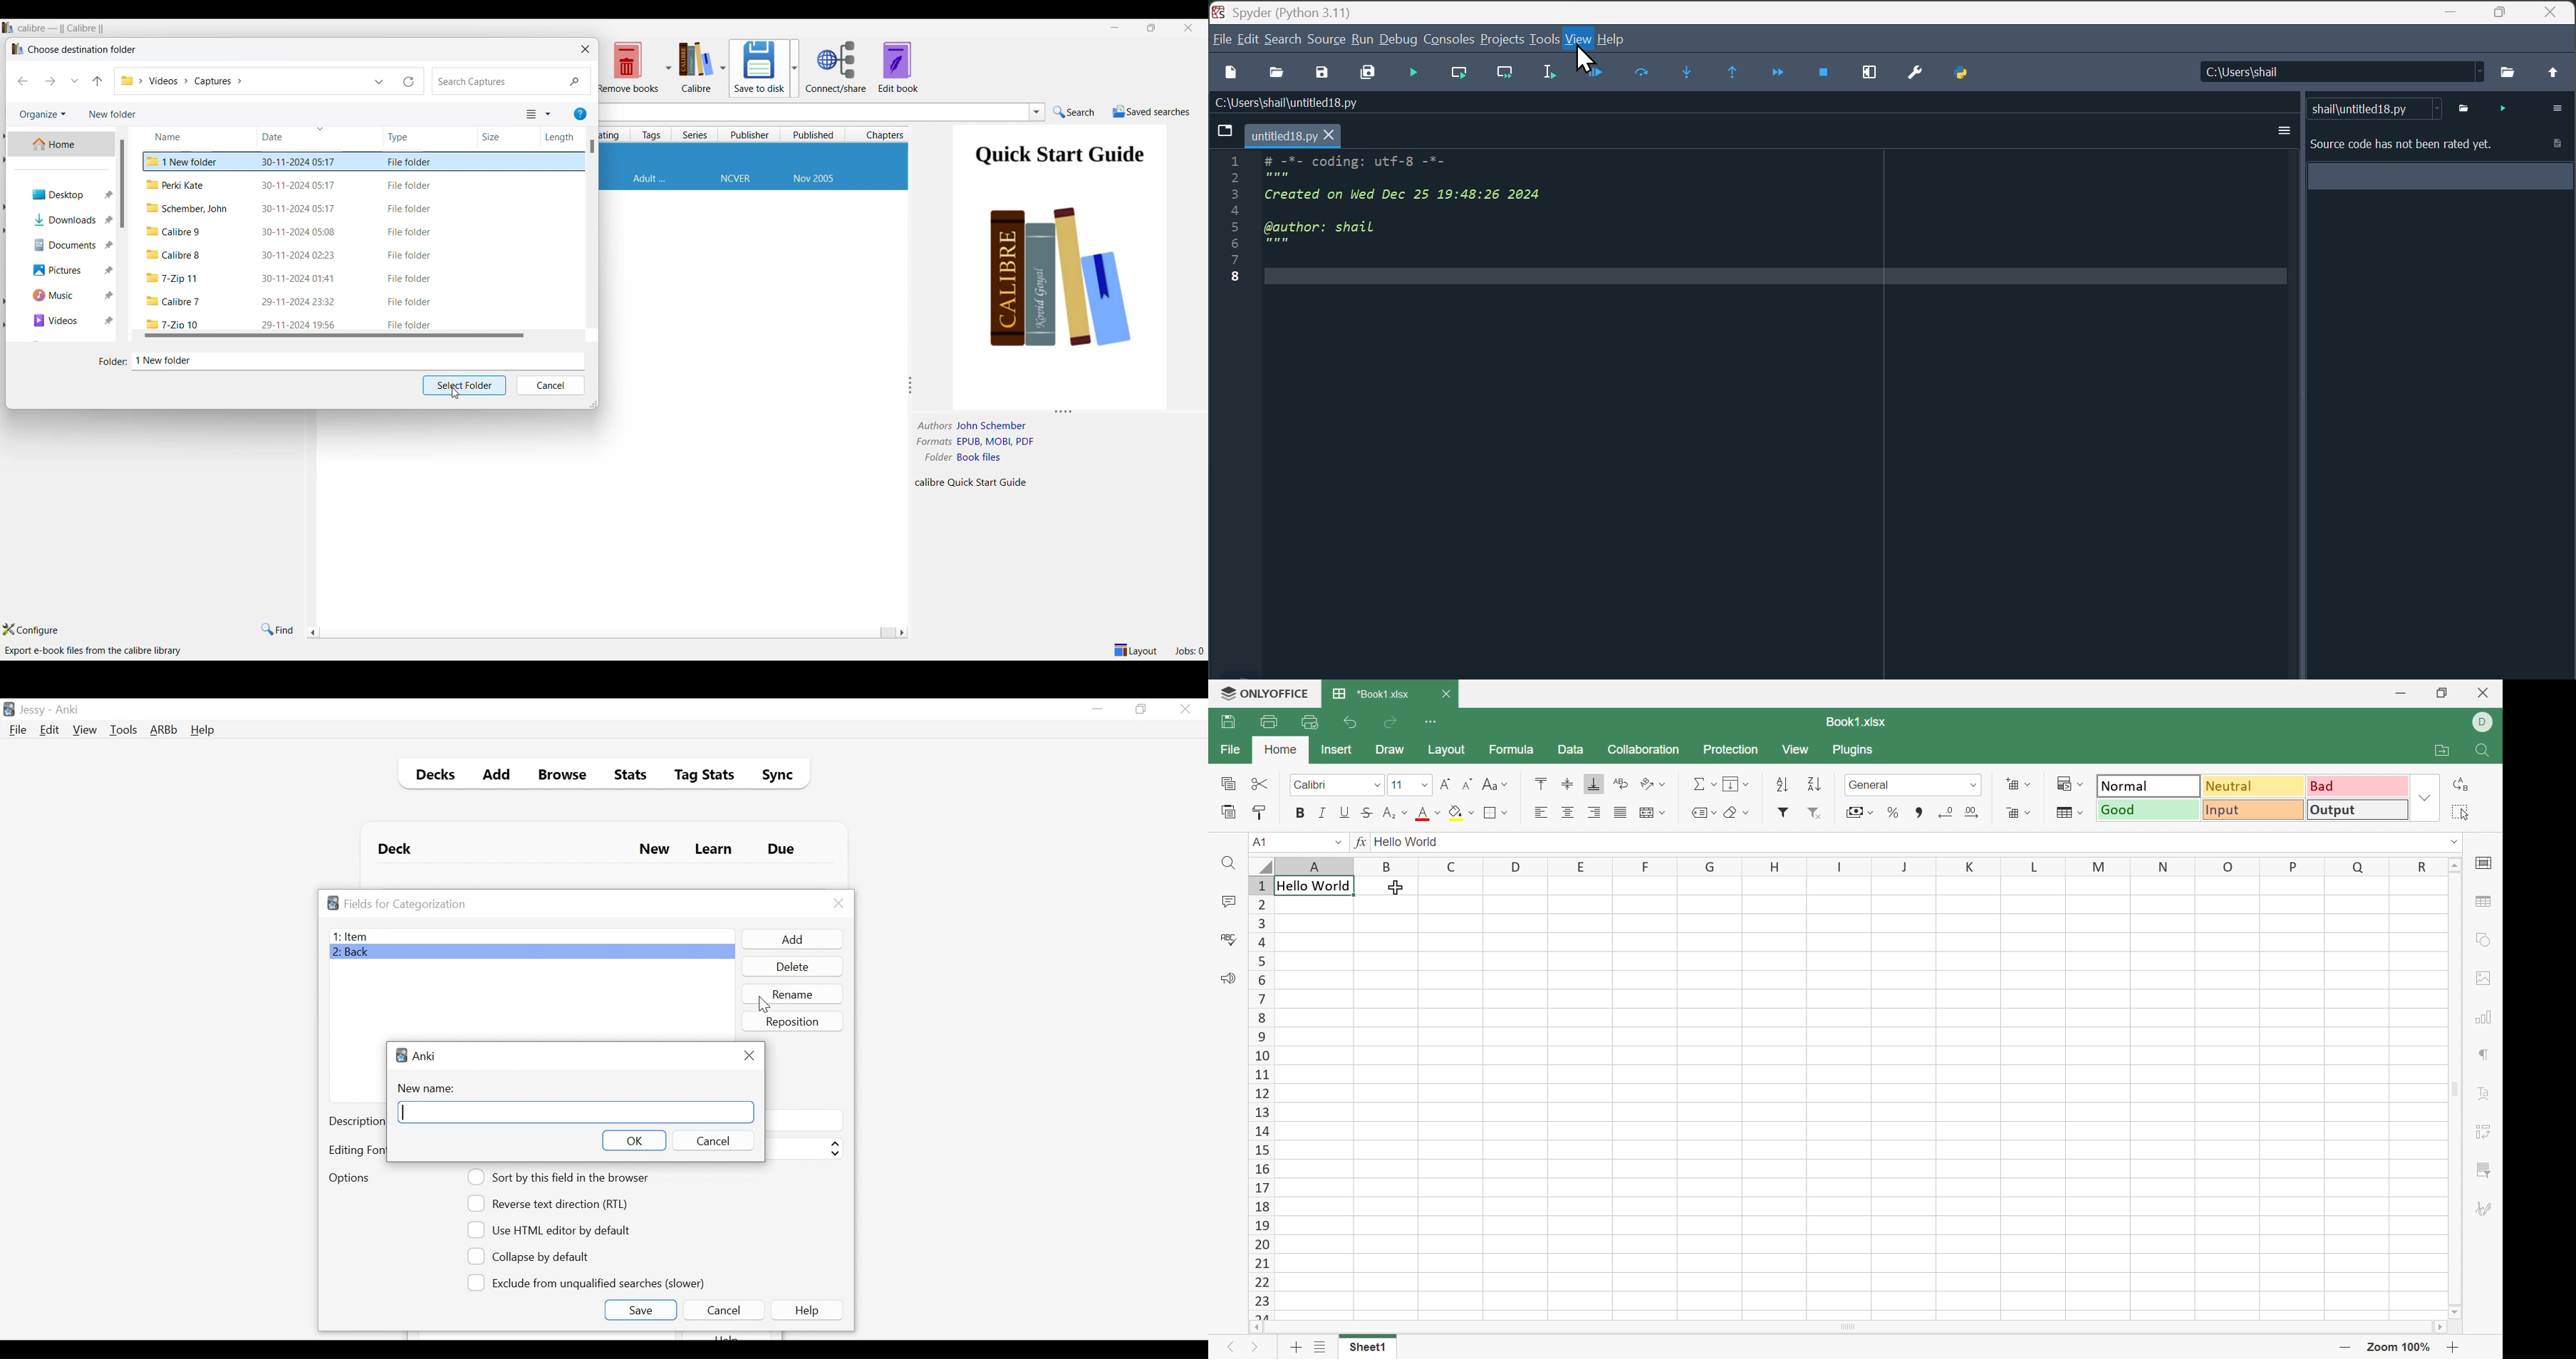 The width and height of the screenshot is (2576, 1372). Describe the element at coordinates (1284, 38) in the screenshot. I see `Search` at that location.